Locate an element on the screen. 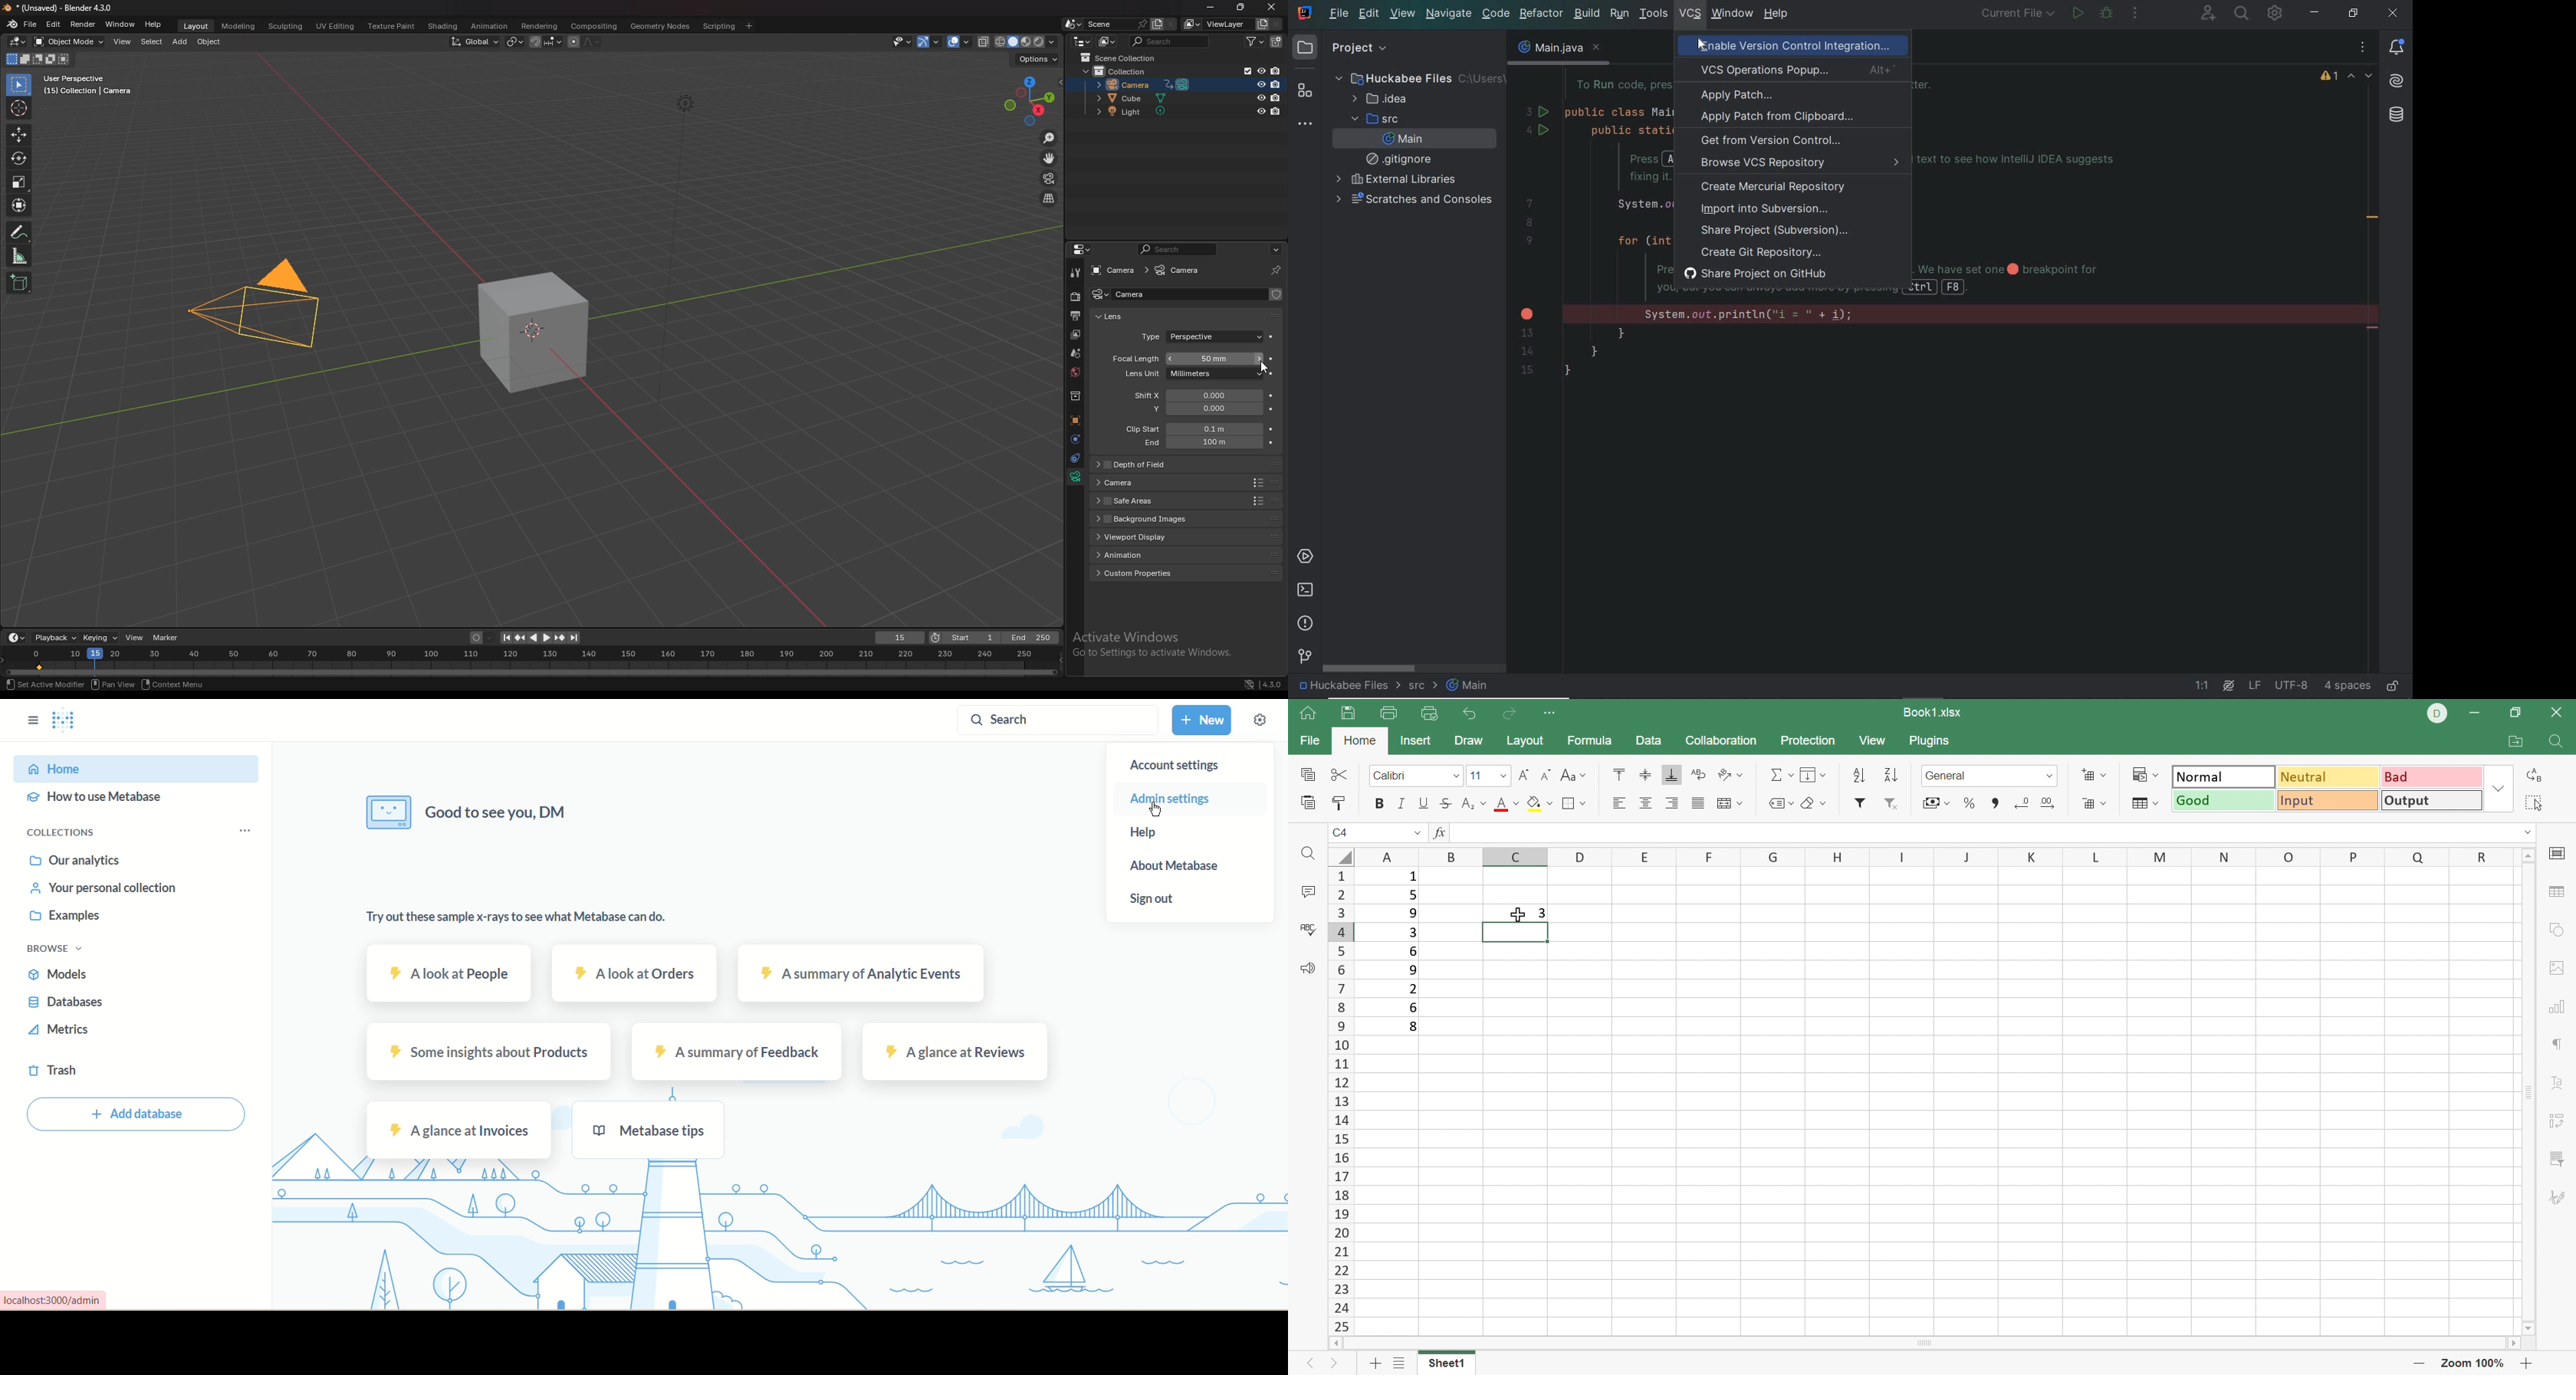  transform pivot point is located at coordinates (514, 42).